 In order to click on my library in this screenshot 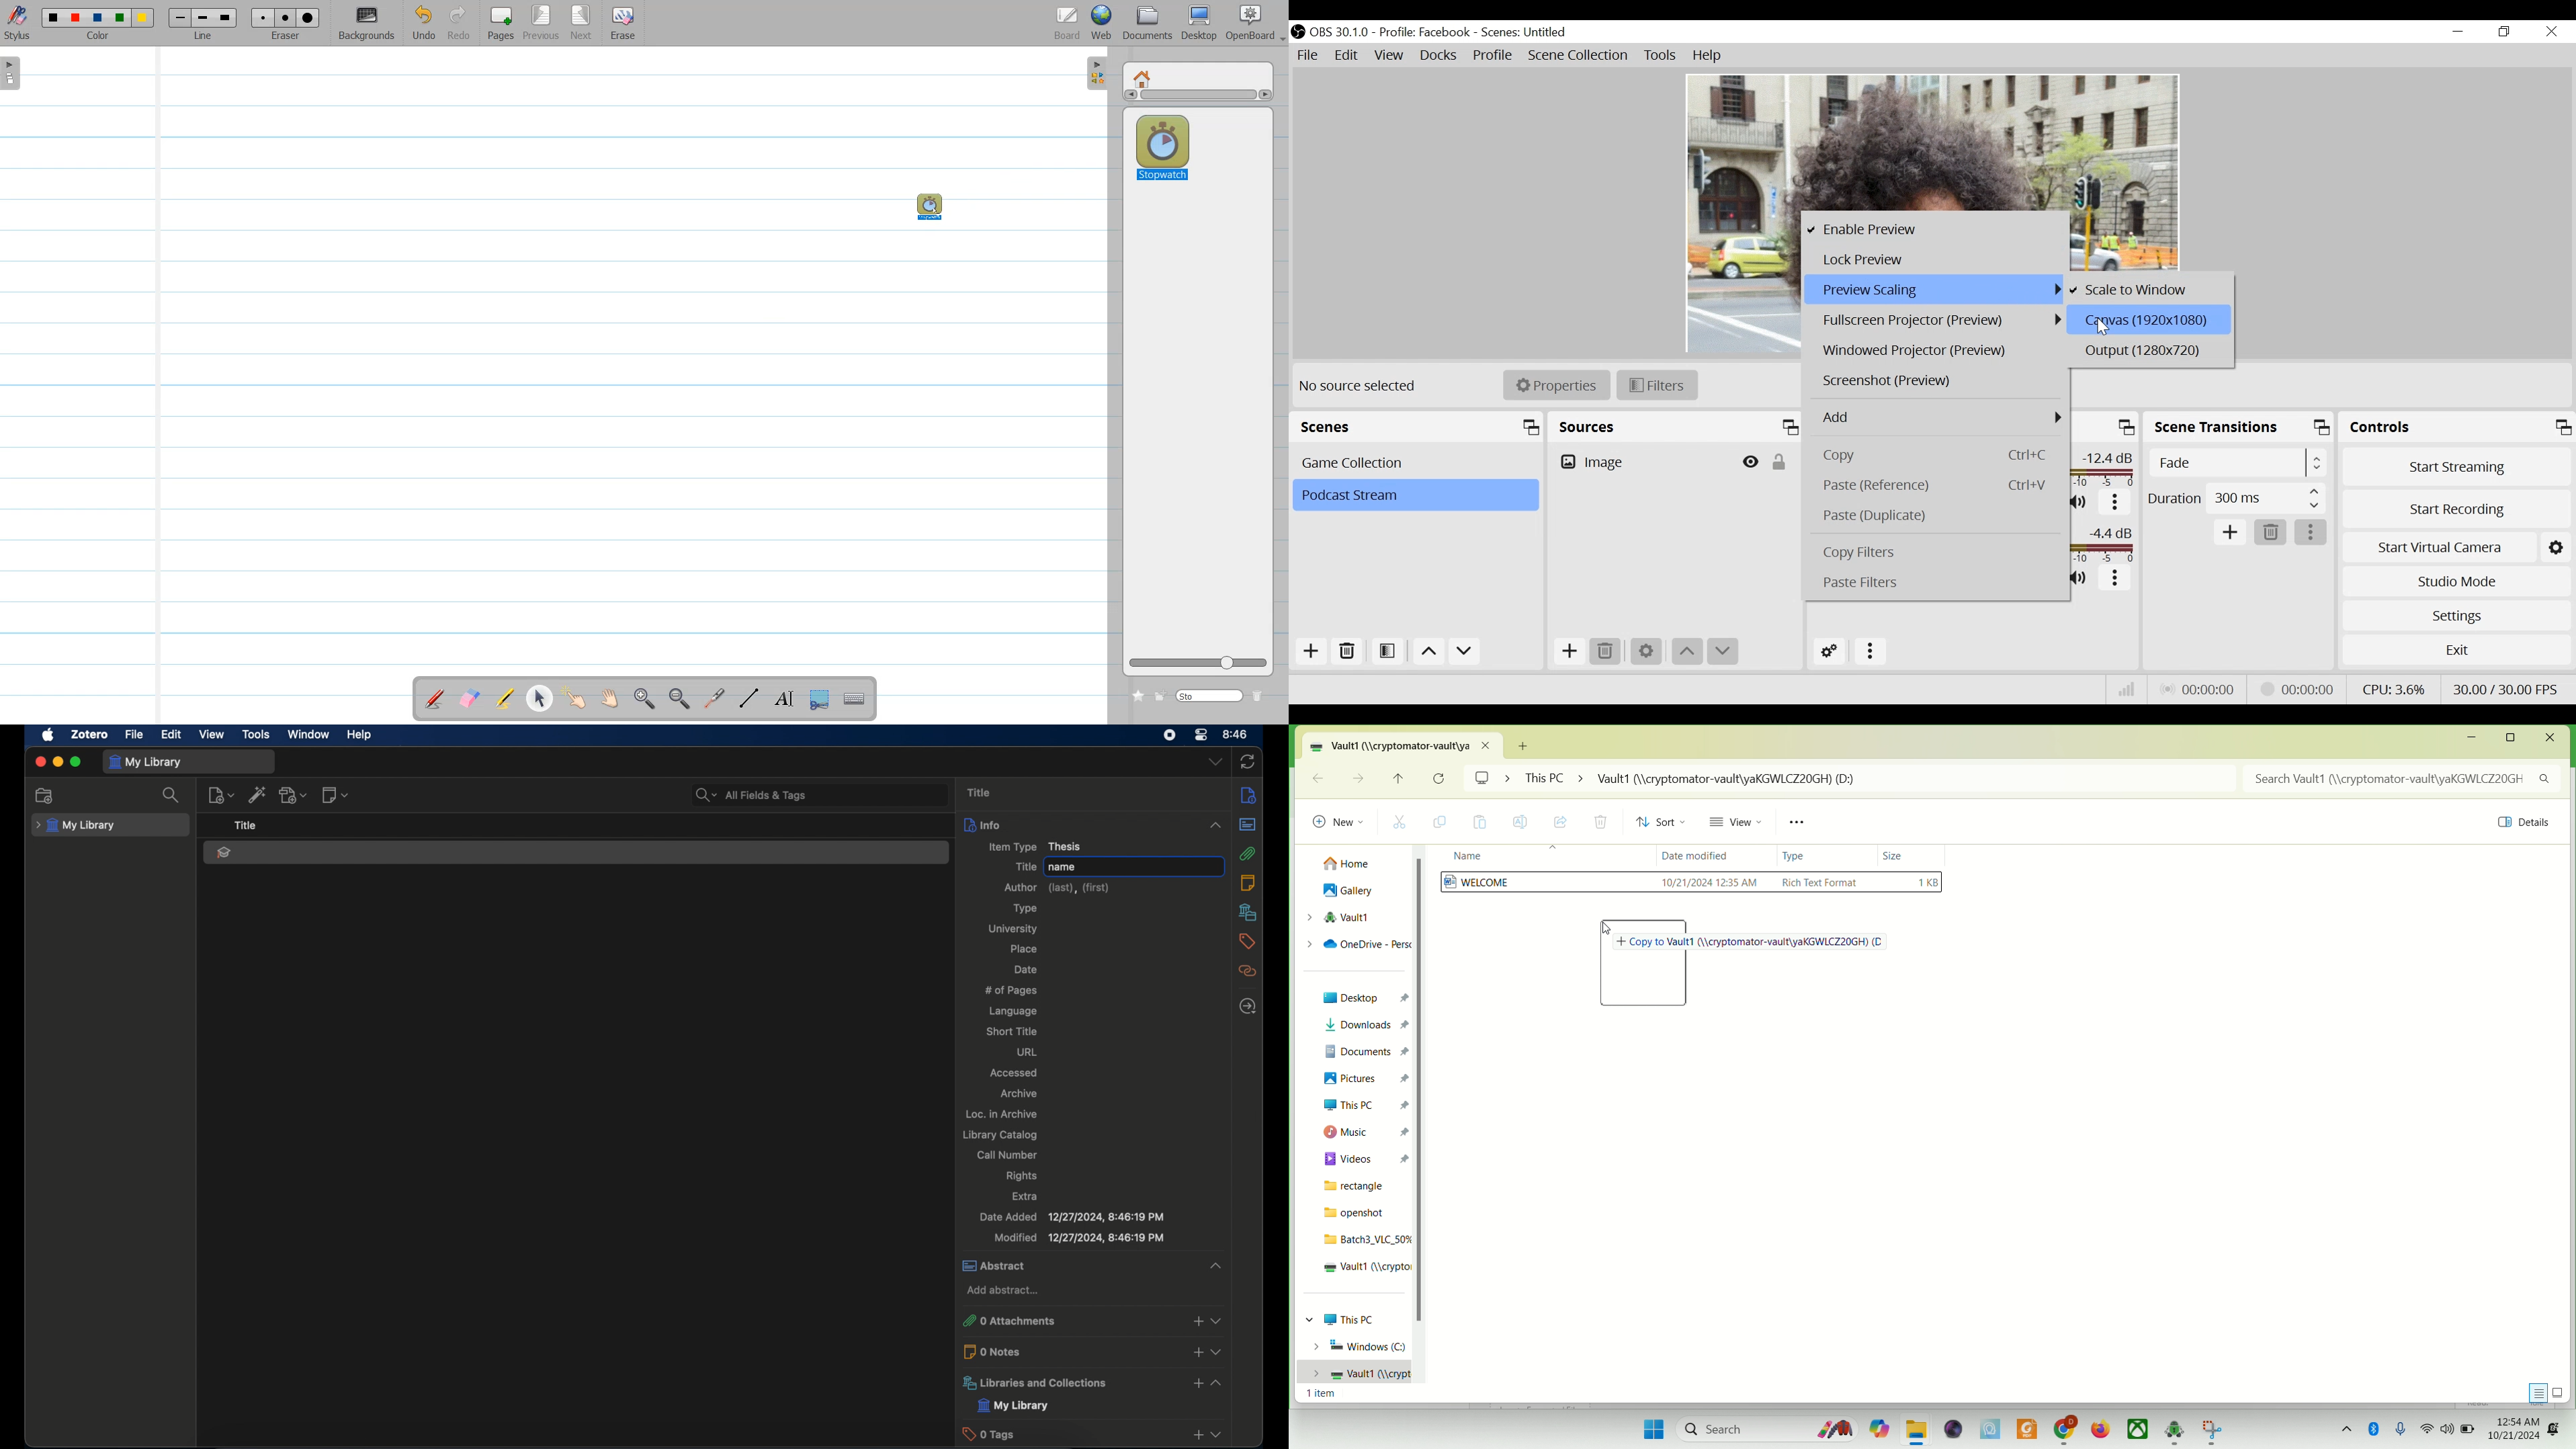, I will do `click(1015, 1406)`.